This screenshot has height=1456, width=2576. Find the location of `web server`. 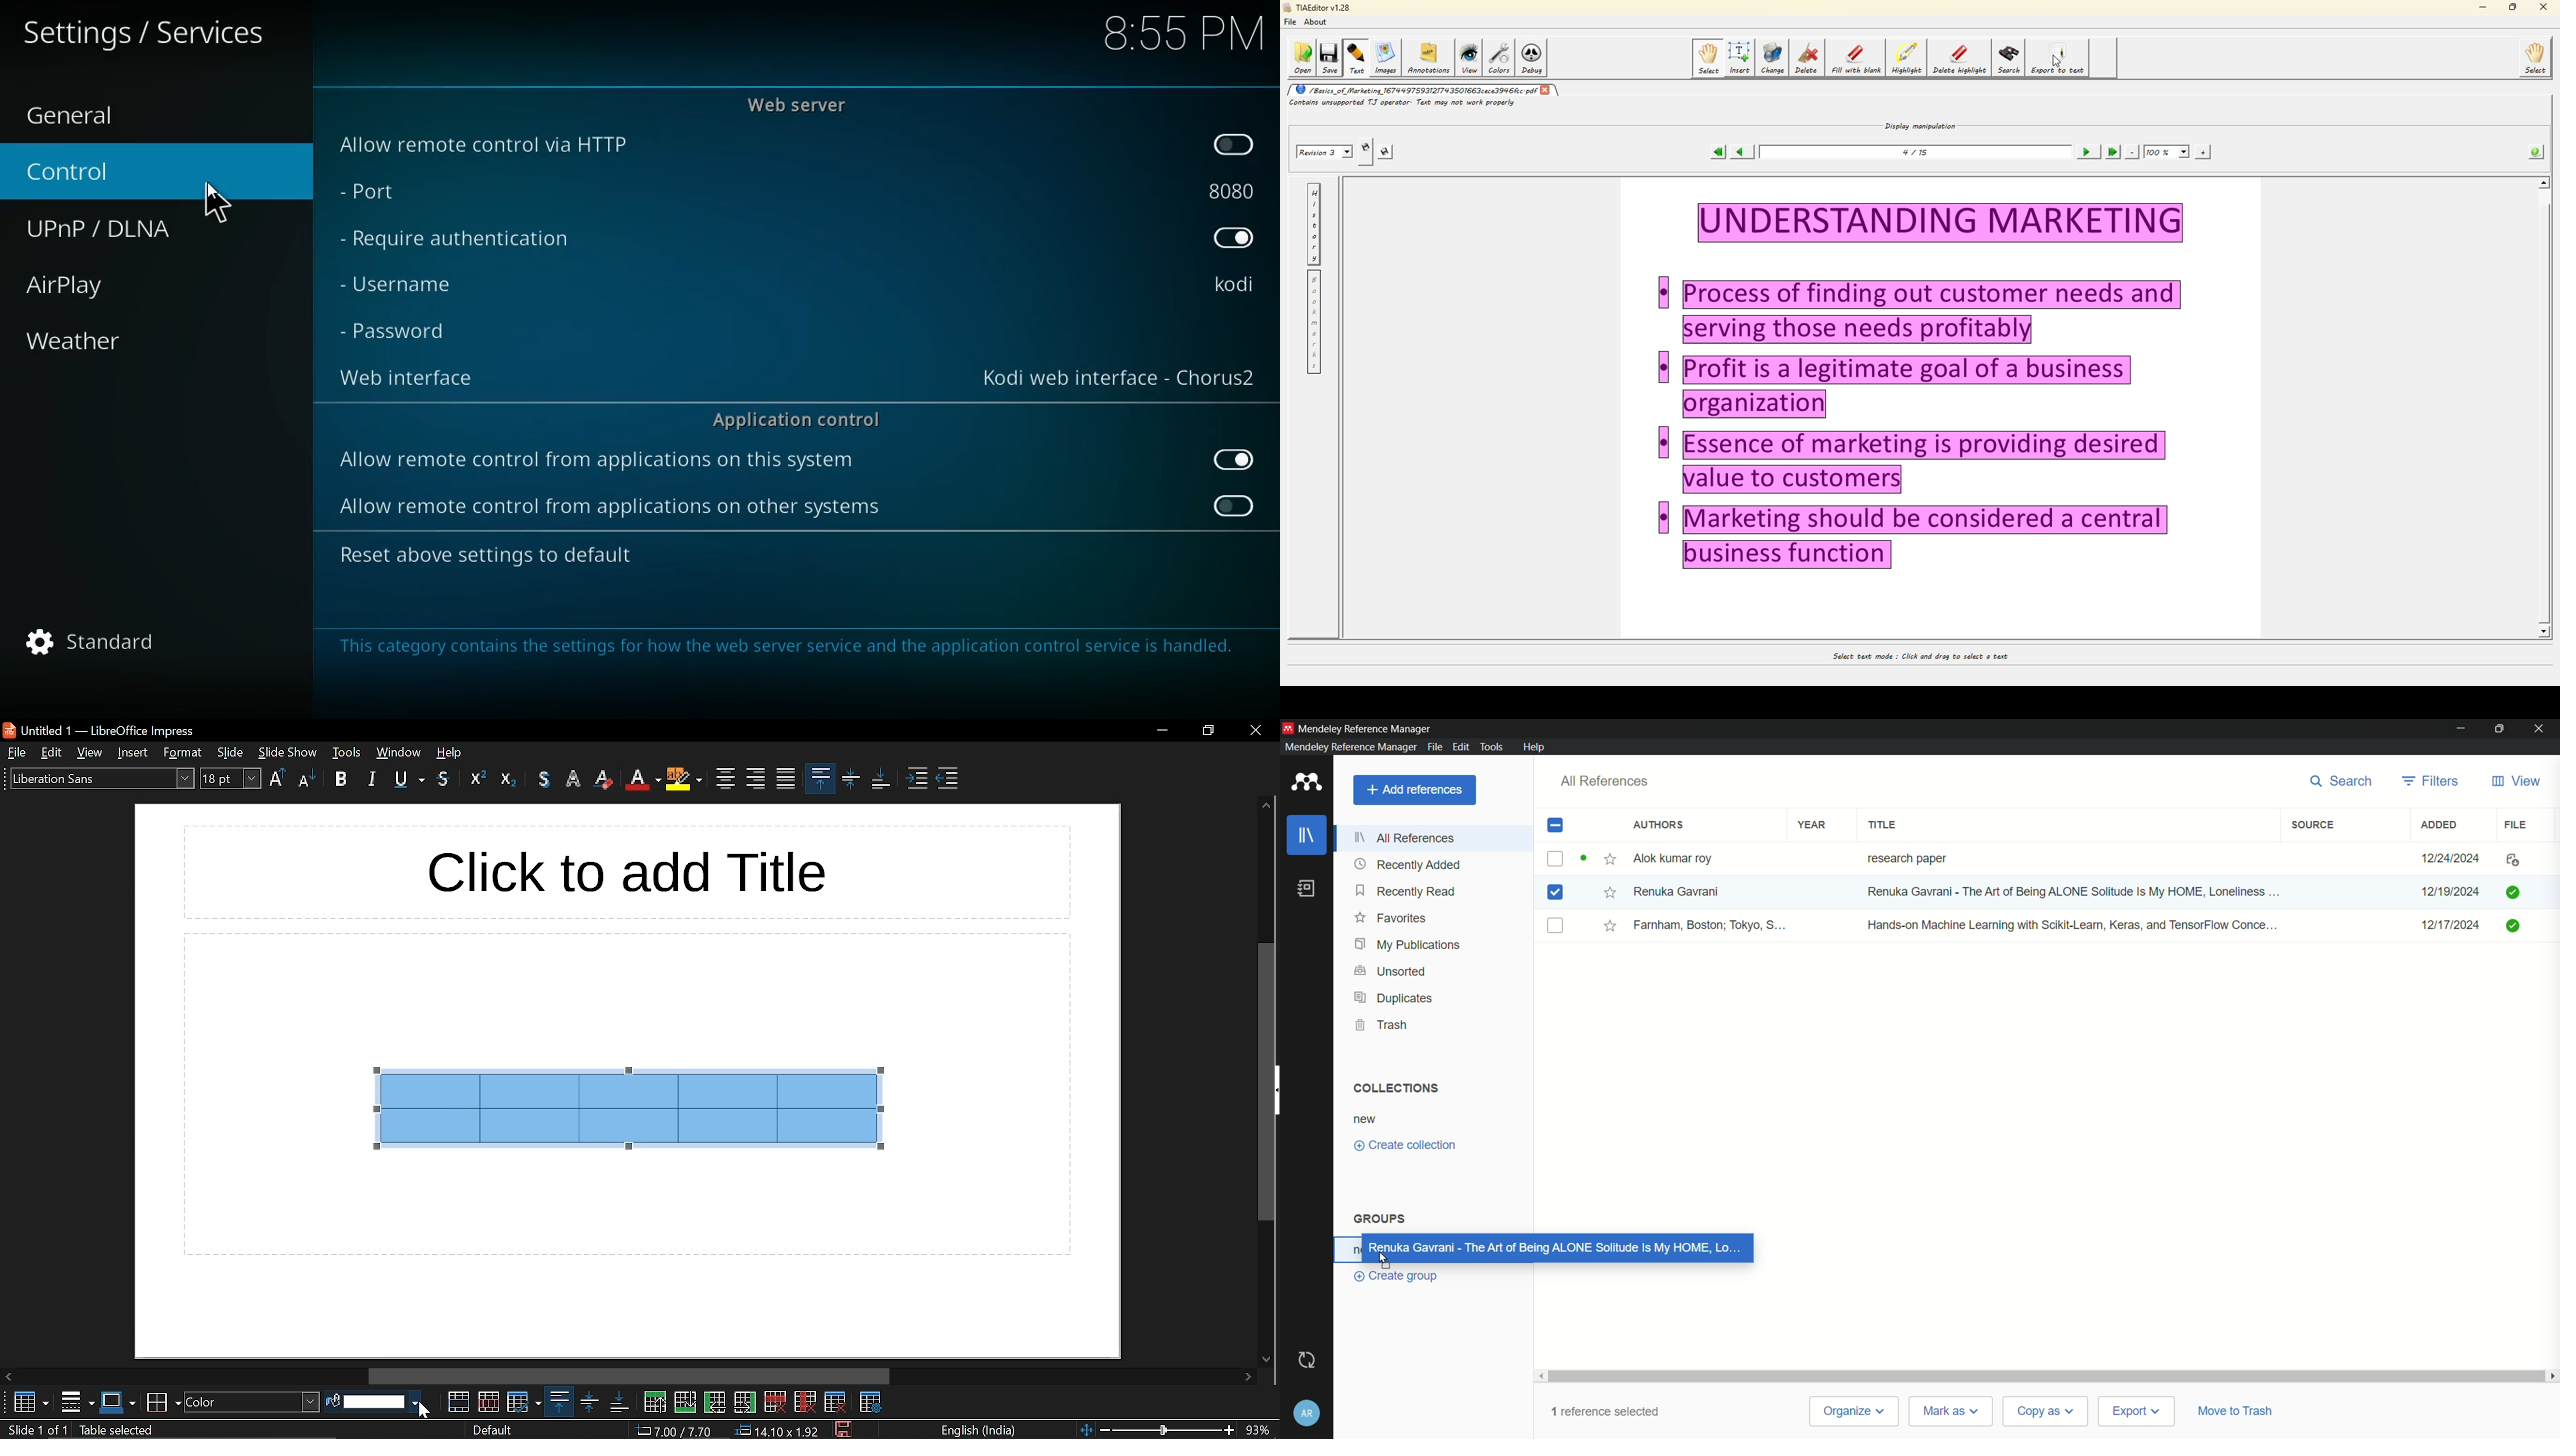

web server is located at coordinates (807, 105).